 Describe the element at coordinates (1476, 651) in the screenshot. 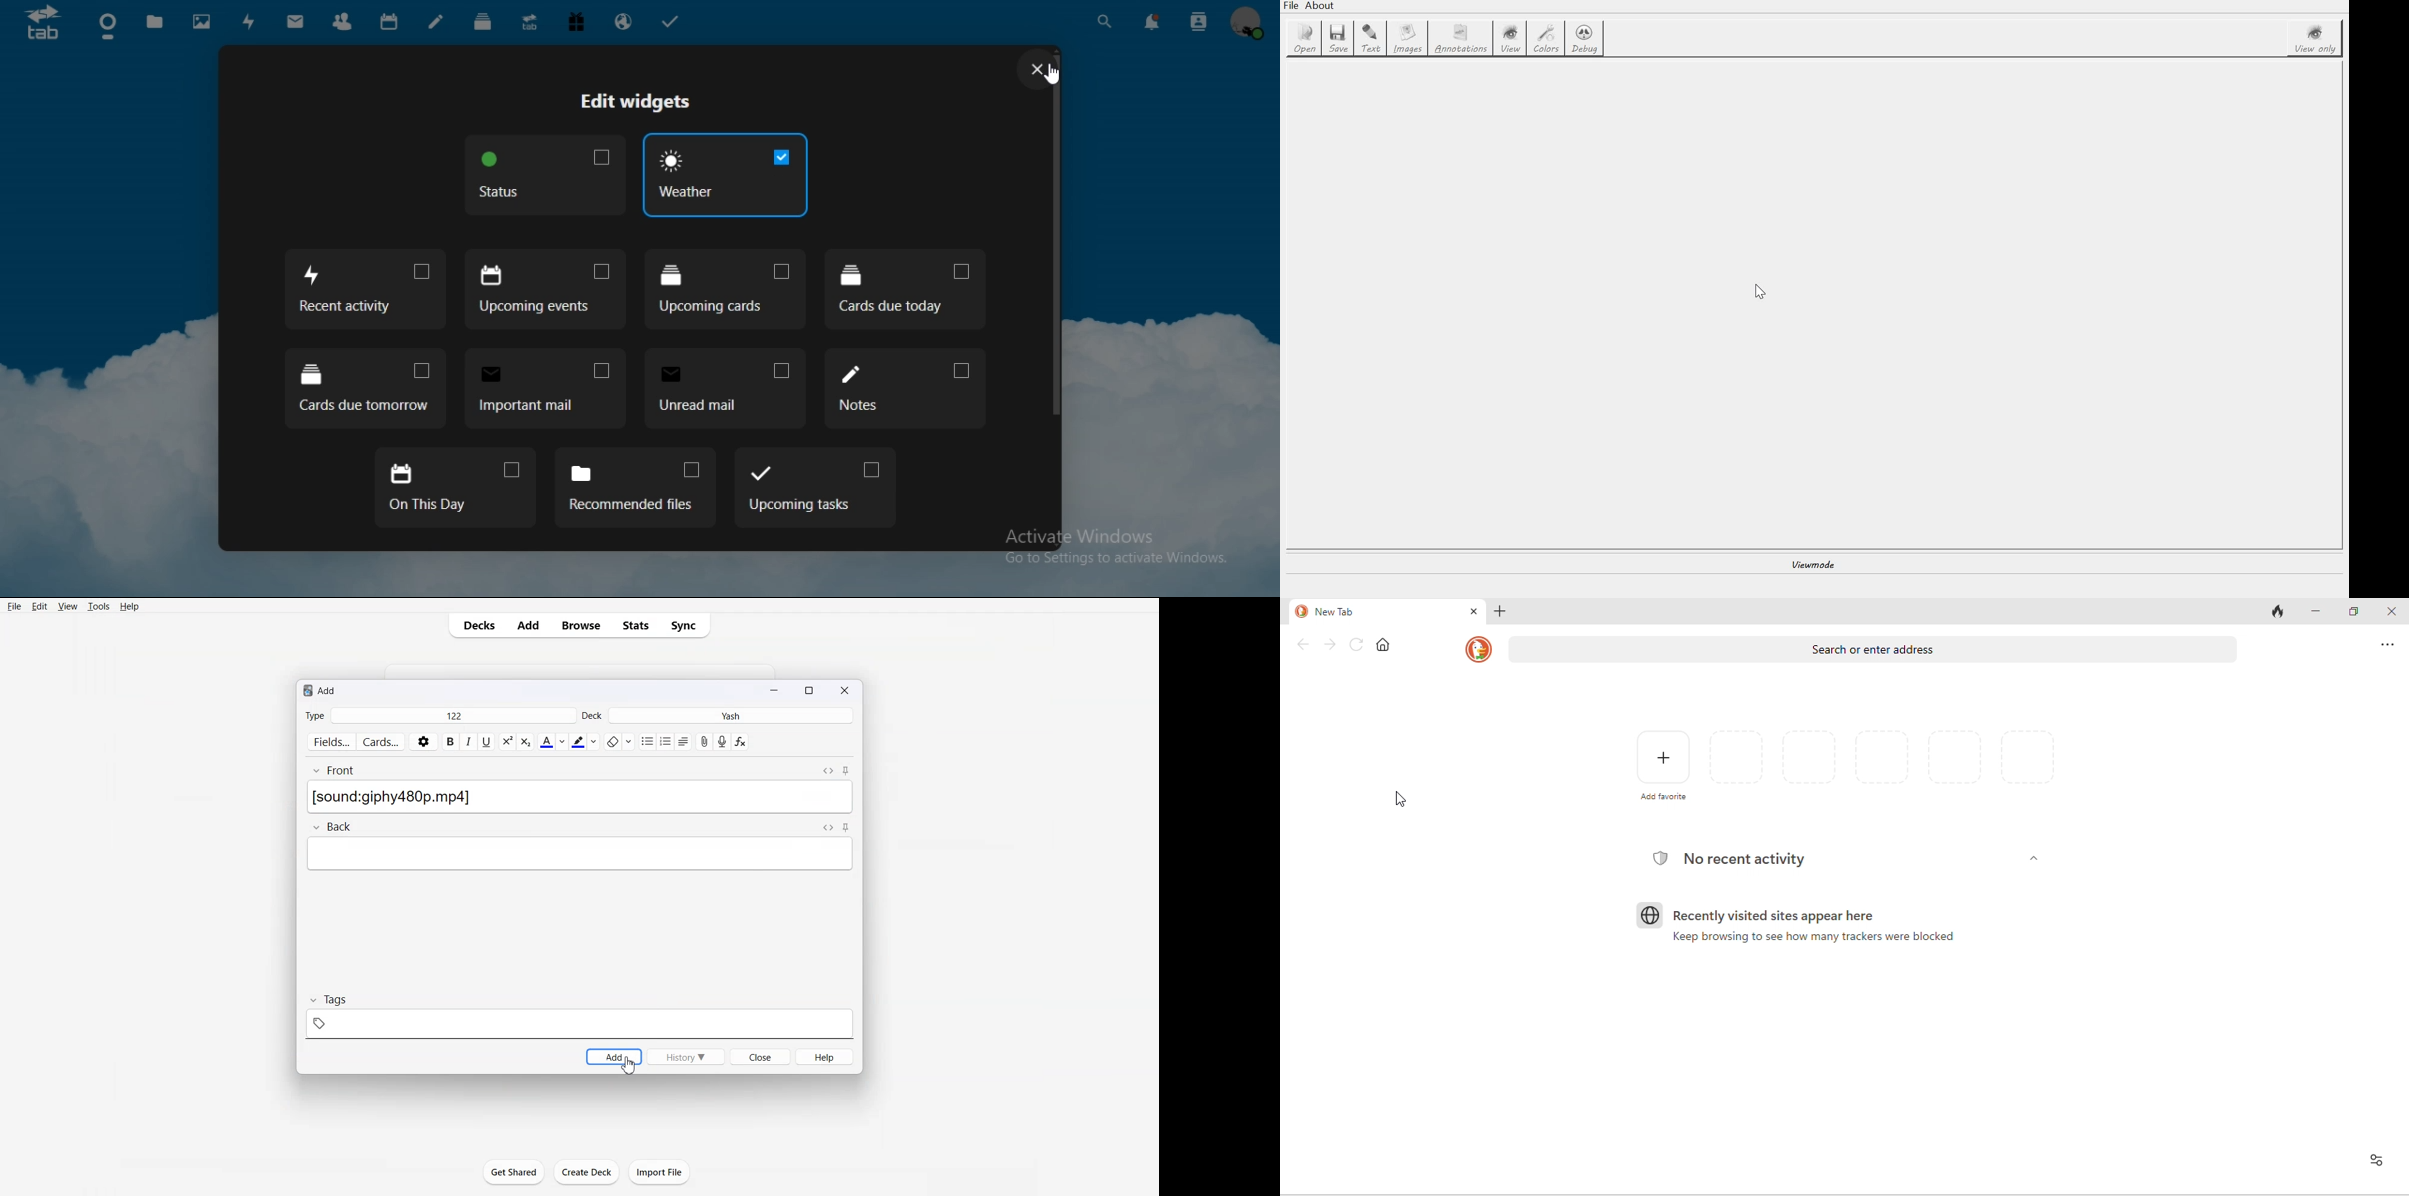

I see `duckduckgo logo` at that location.